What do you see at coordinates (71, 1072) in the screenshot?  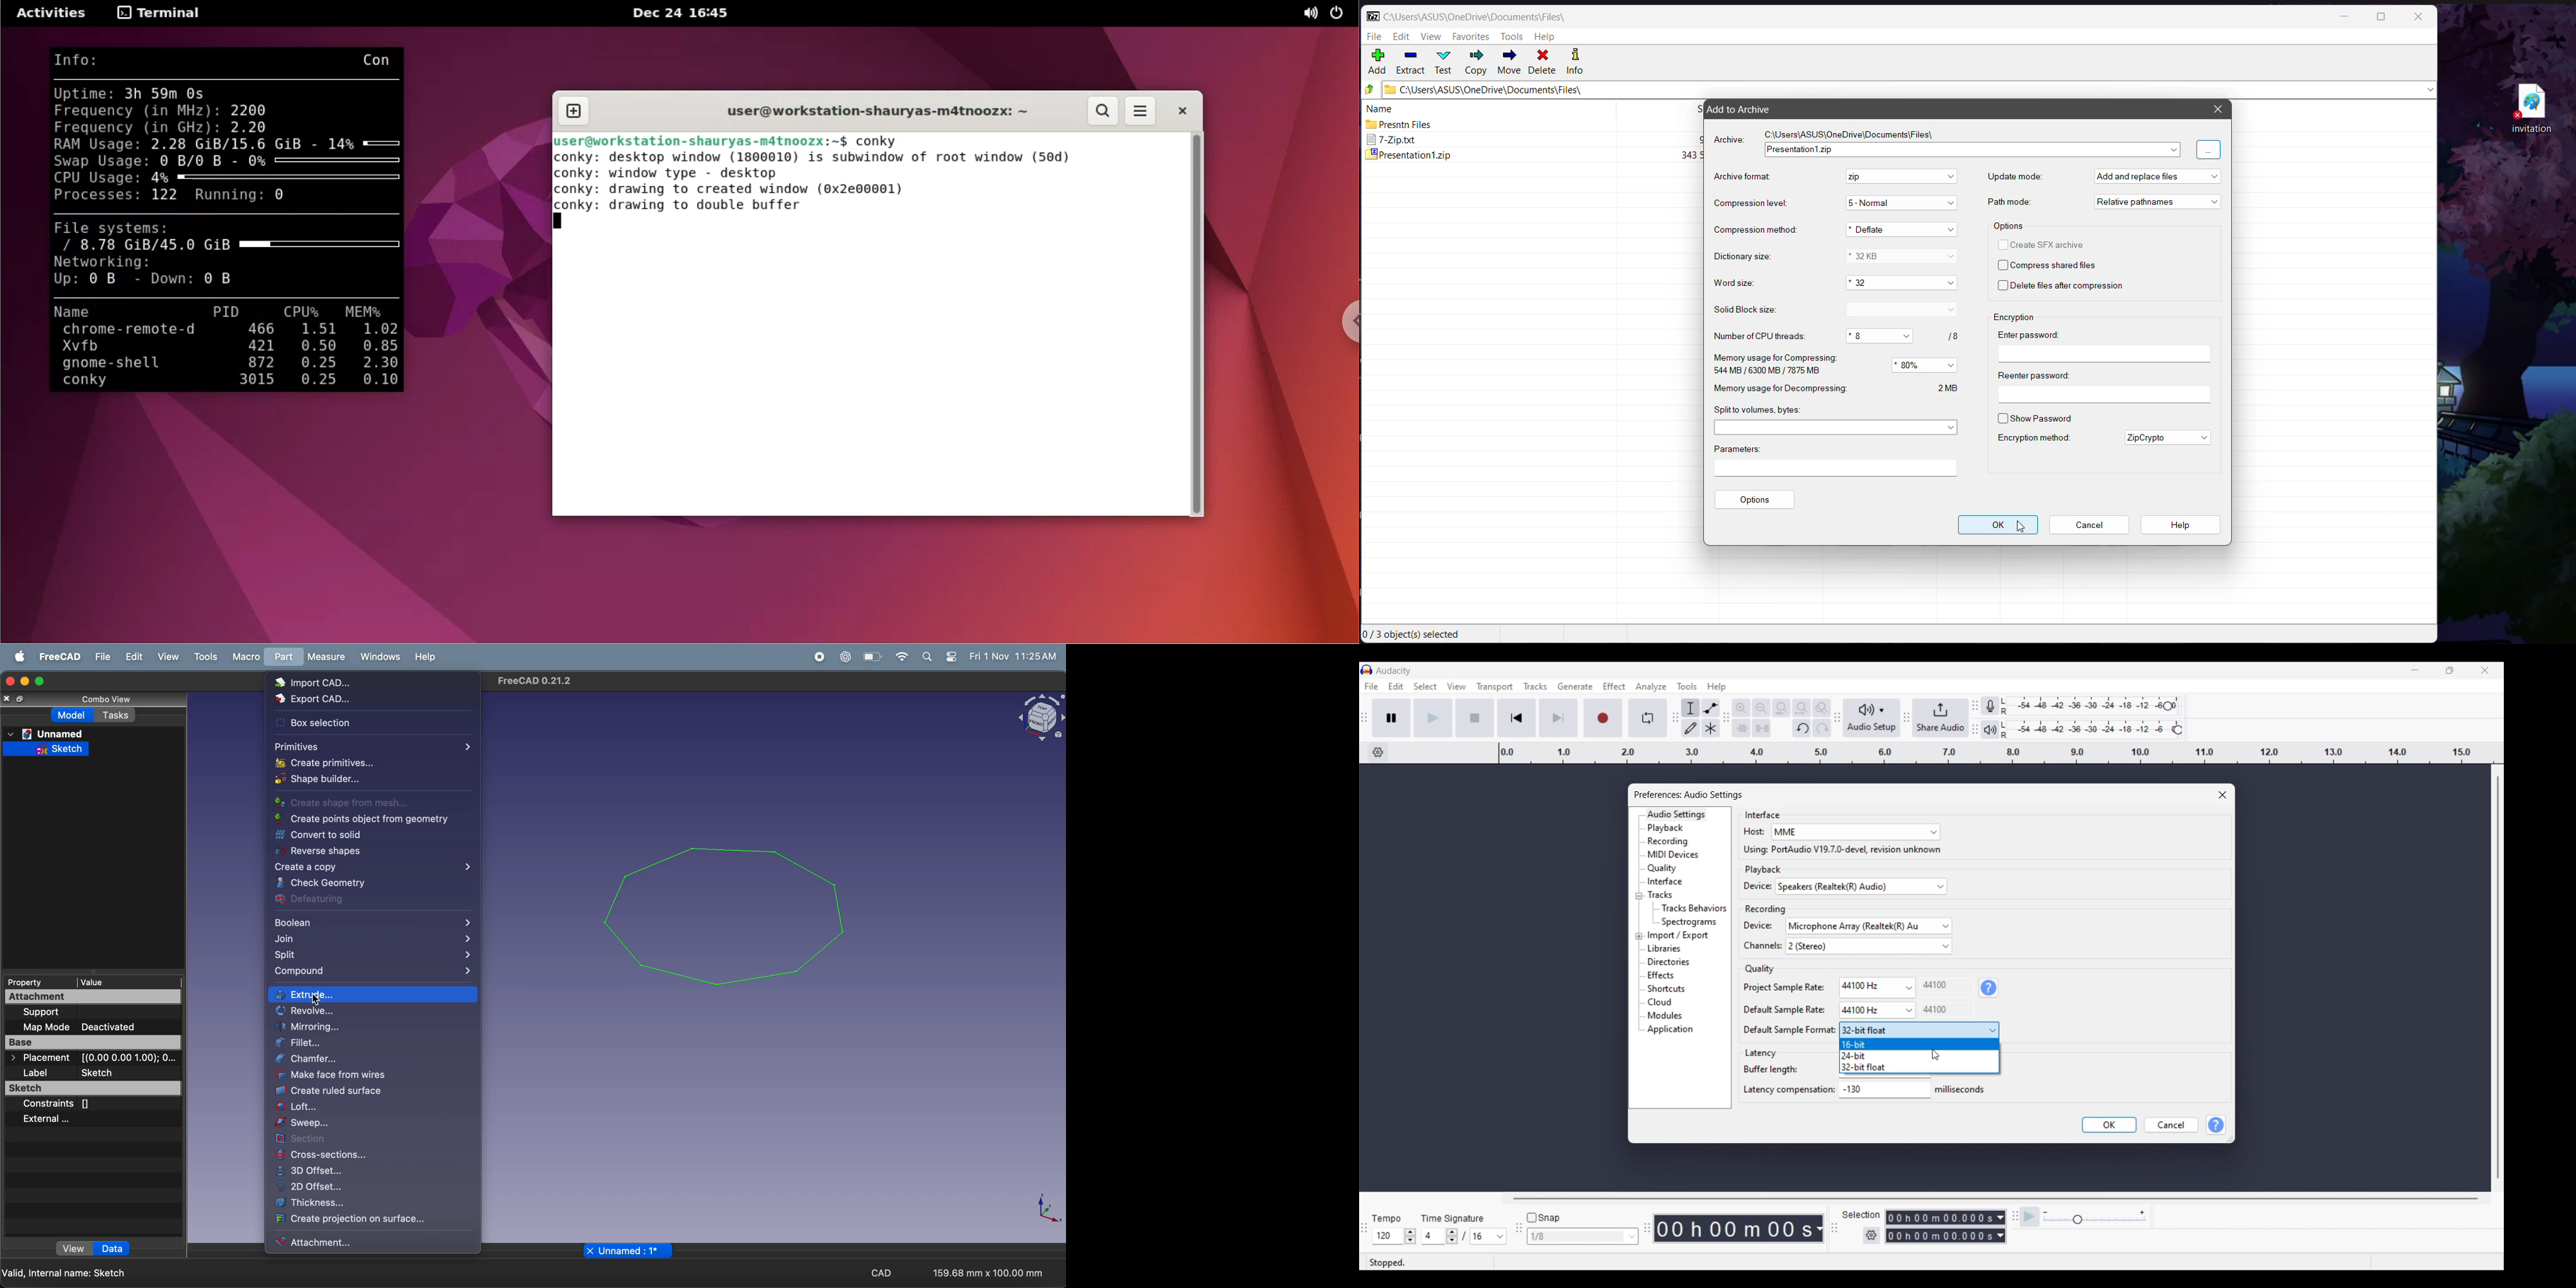 I see `label` at bounding box center [71, 1072].